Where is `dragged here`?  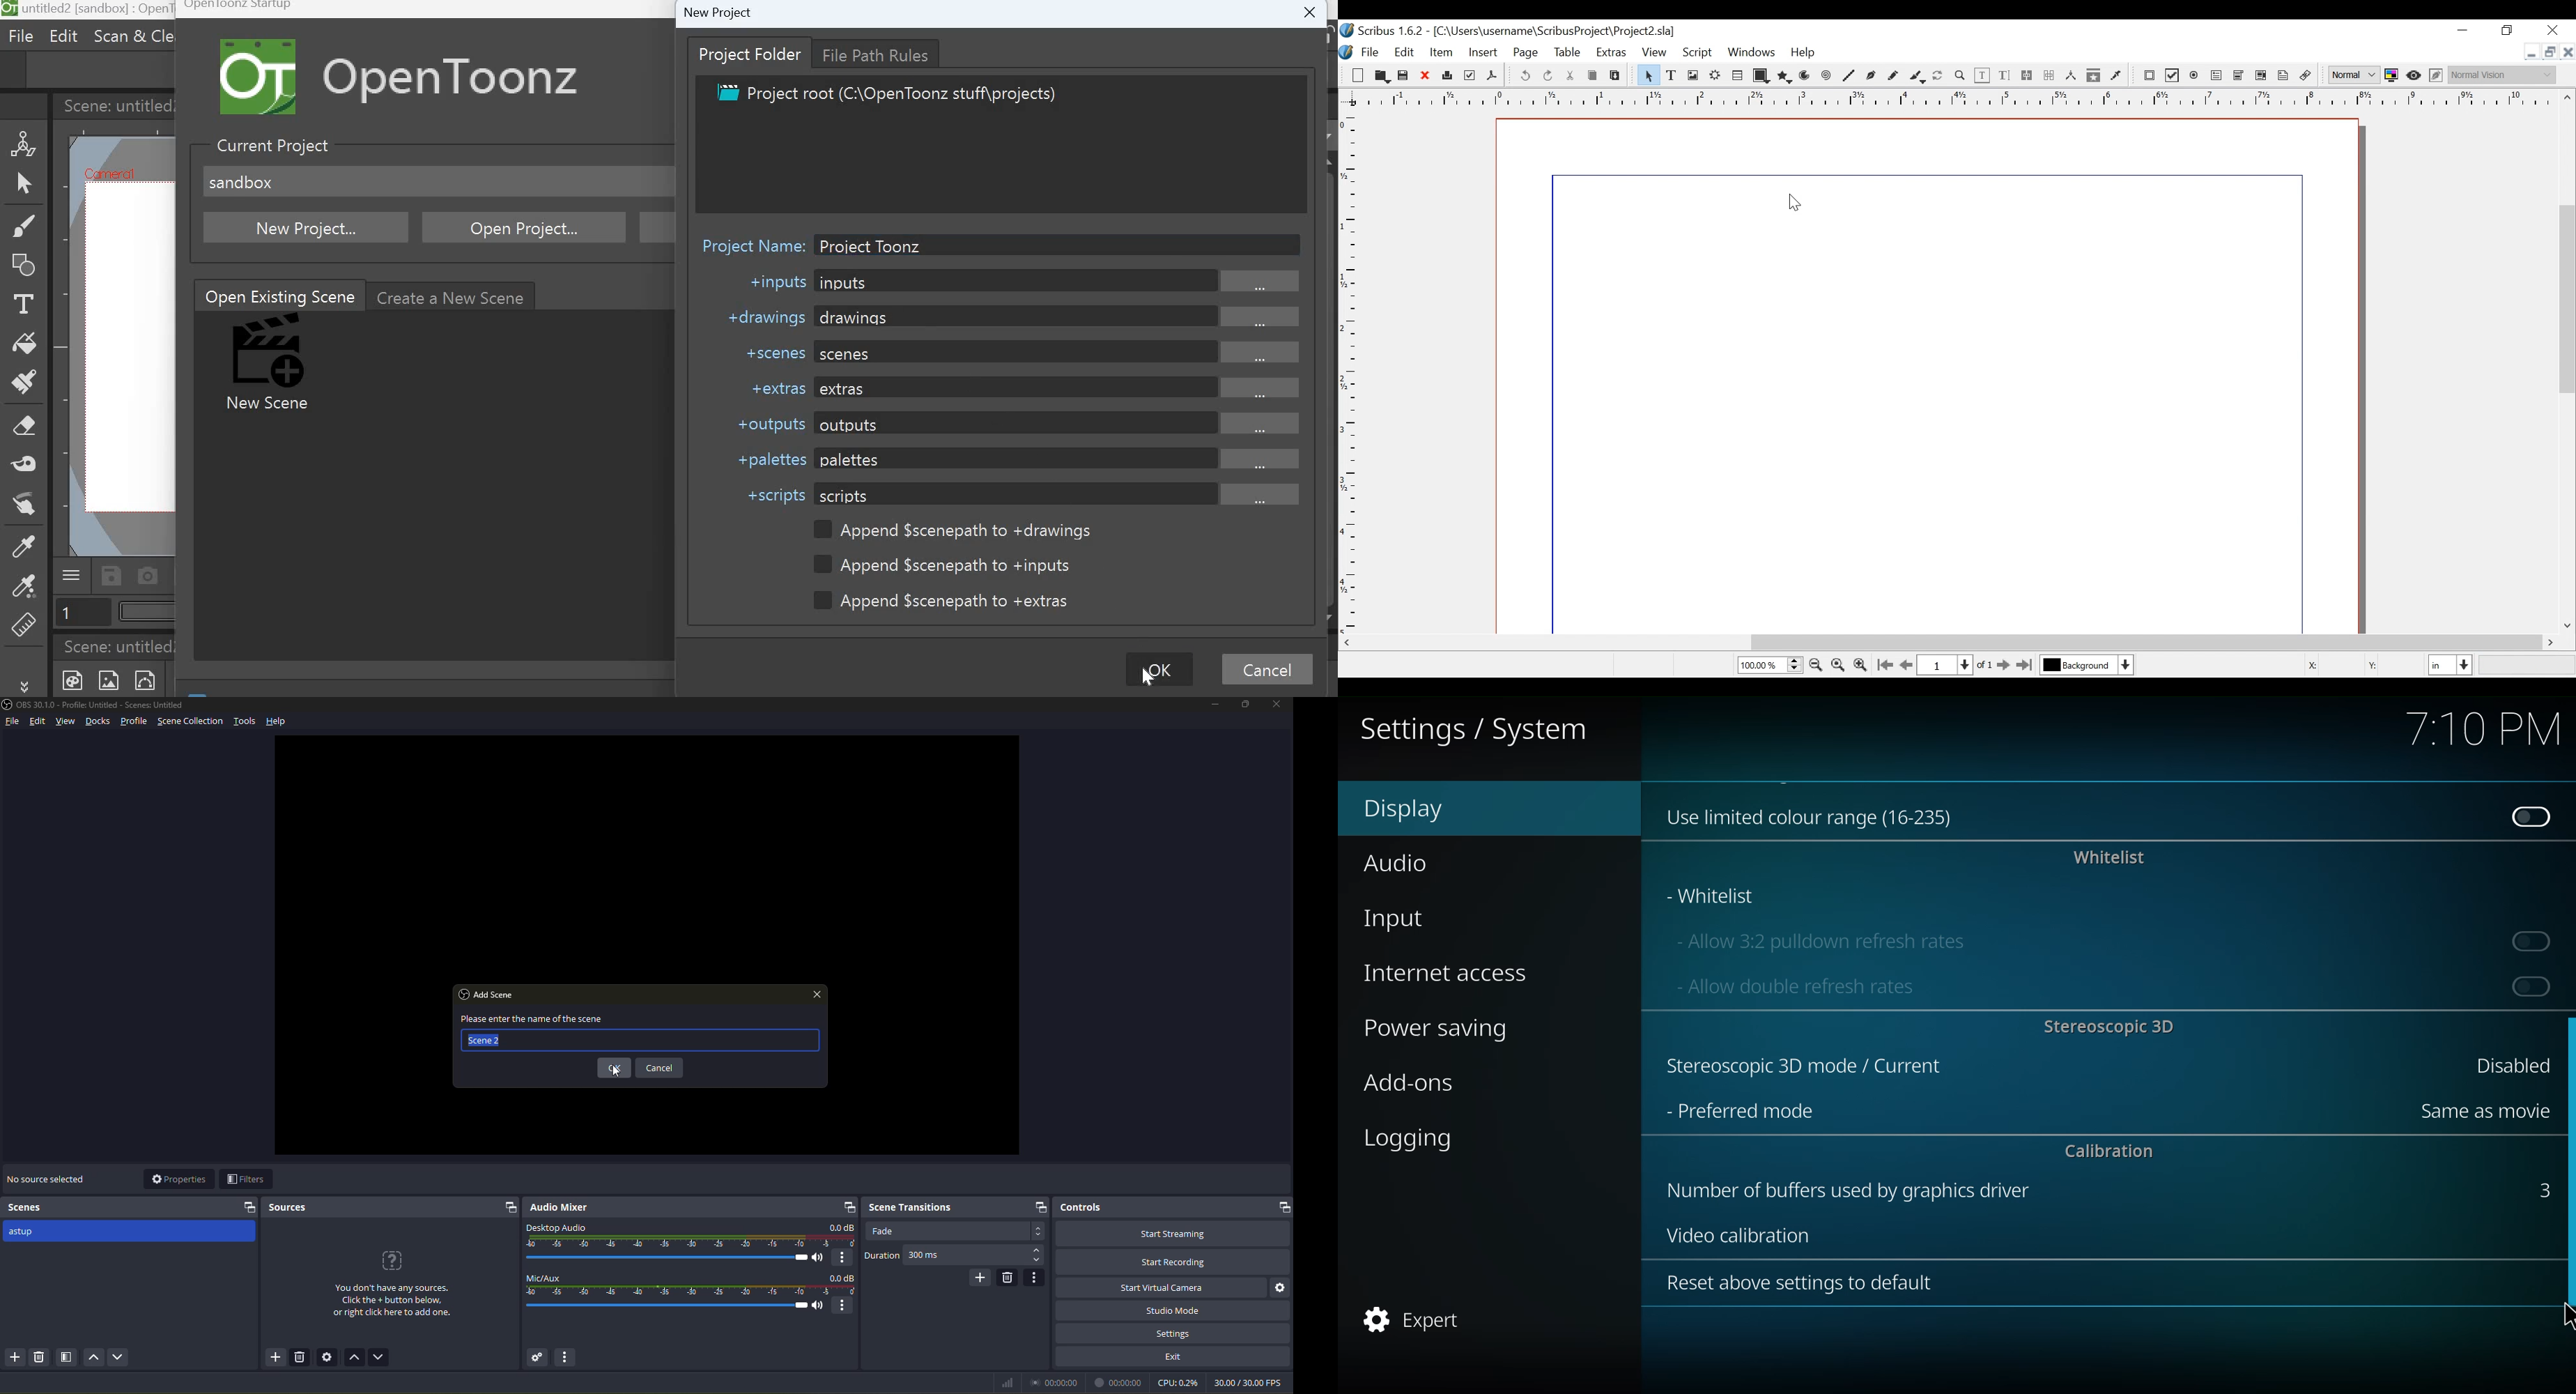 dragged here is located at coordinates (2577, 1164).